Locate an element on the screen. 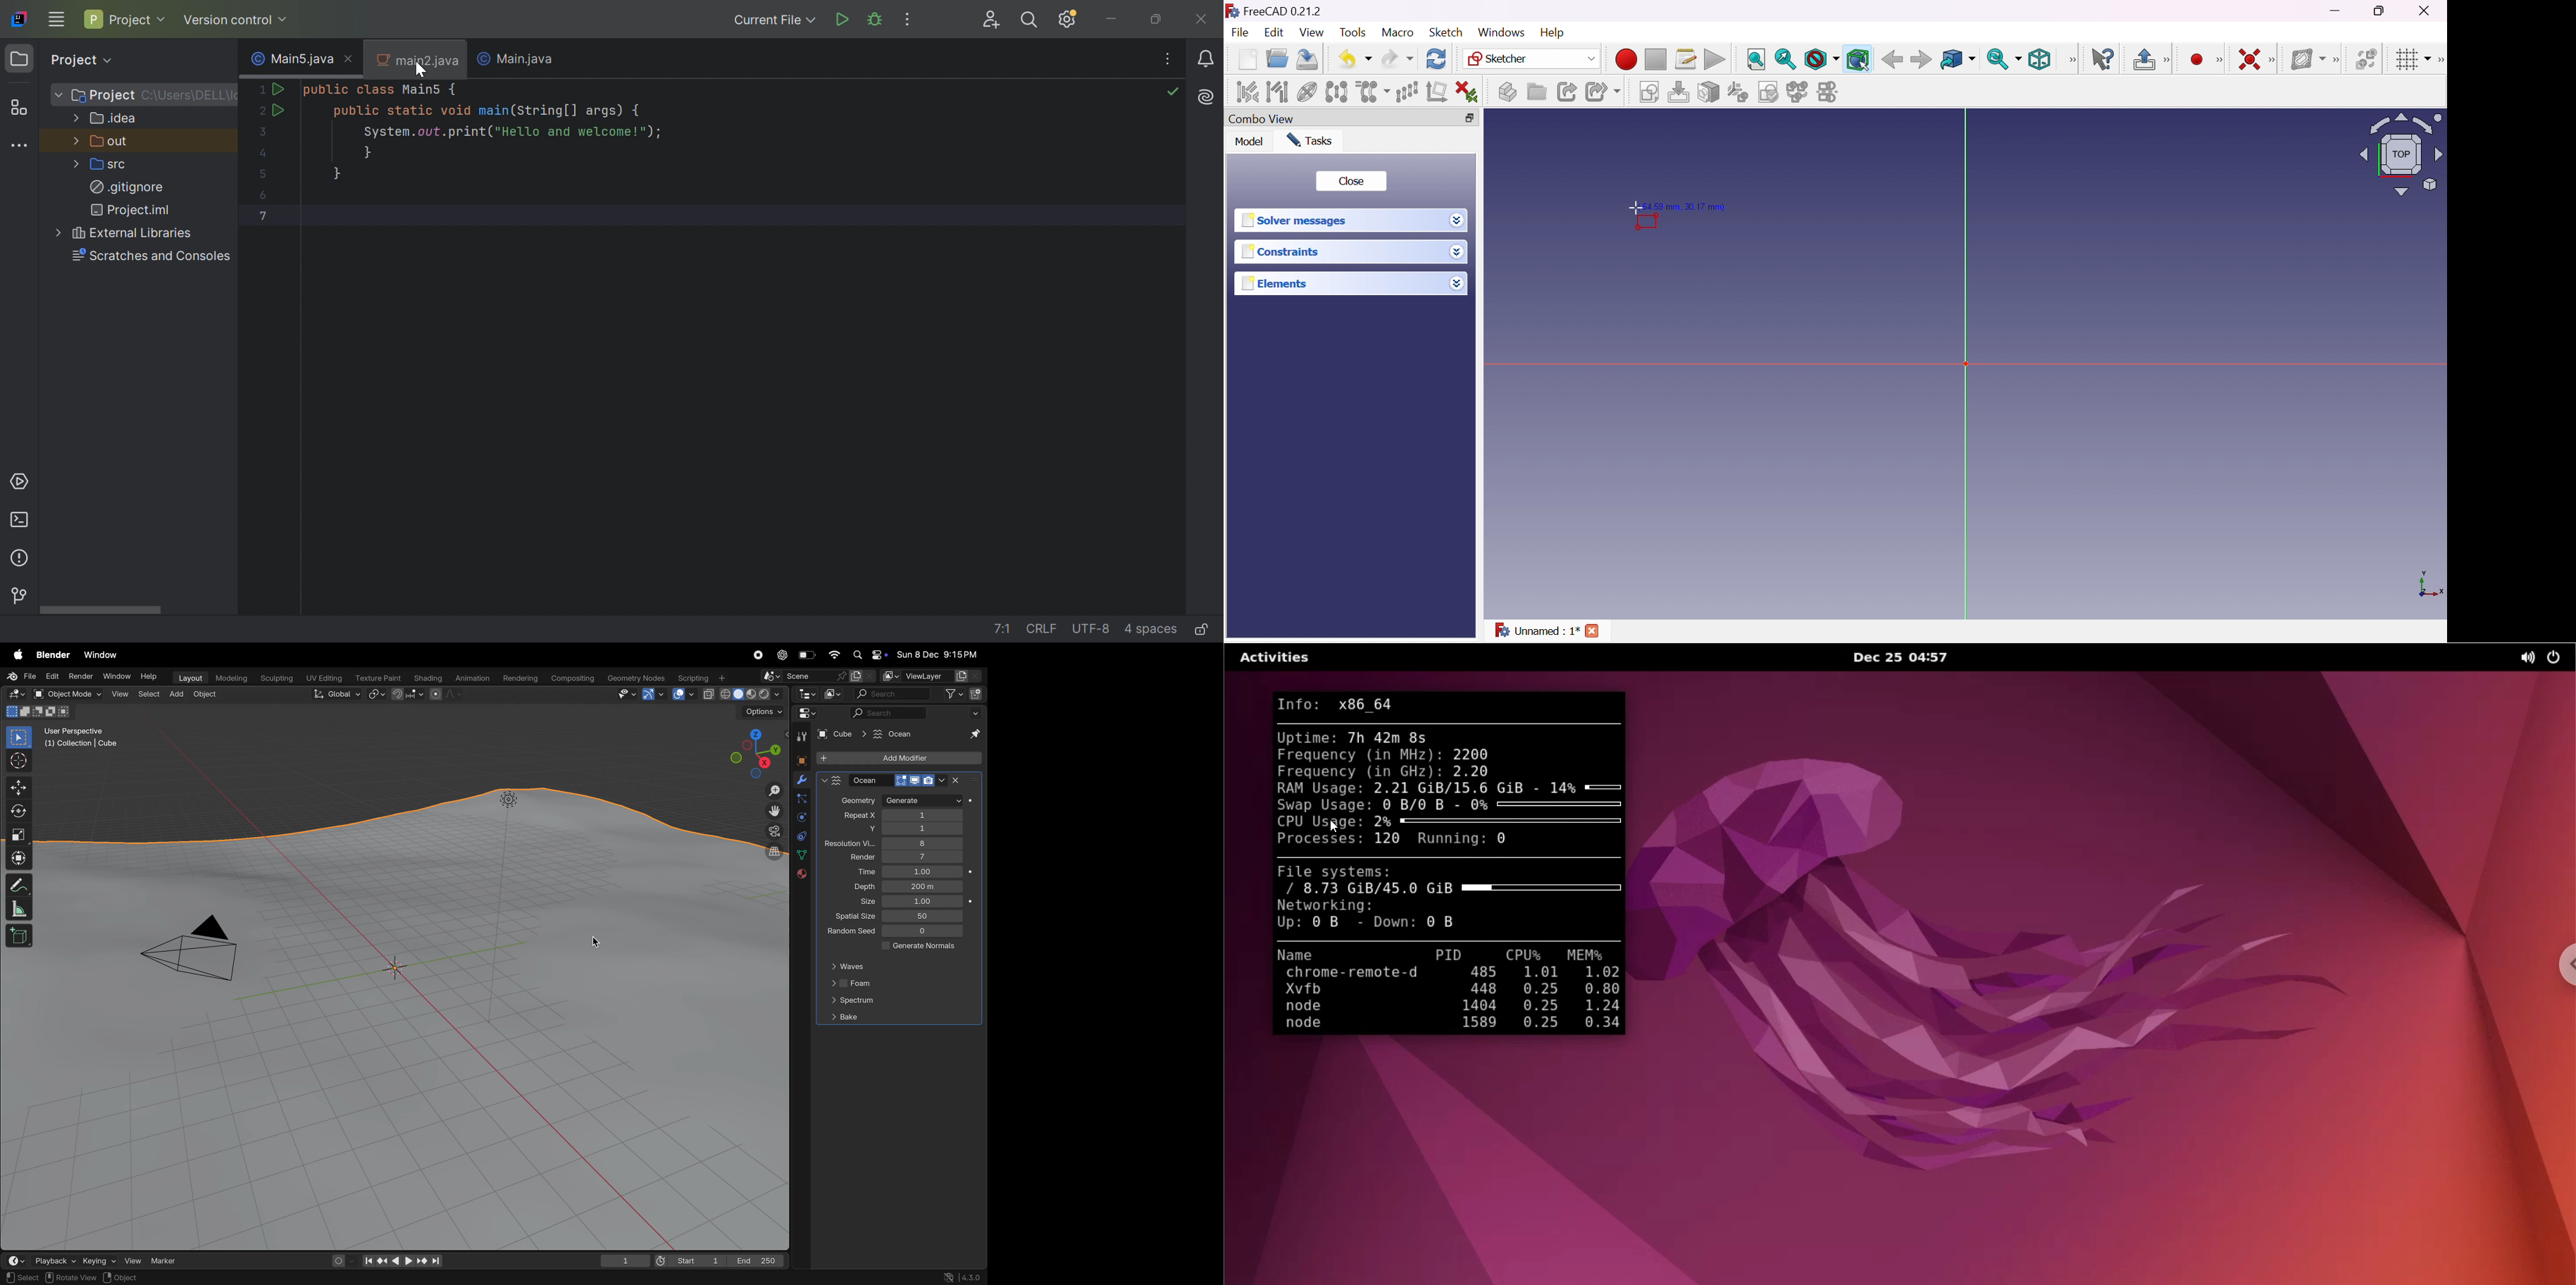  layout is located at coordinates (190, 677).